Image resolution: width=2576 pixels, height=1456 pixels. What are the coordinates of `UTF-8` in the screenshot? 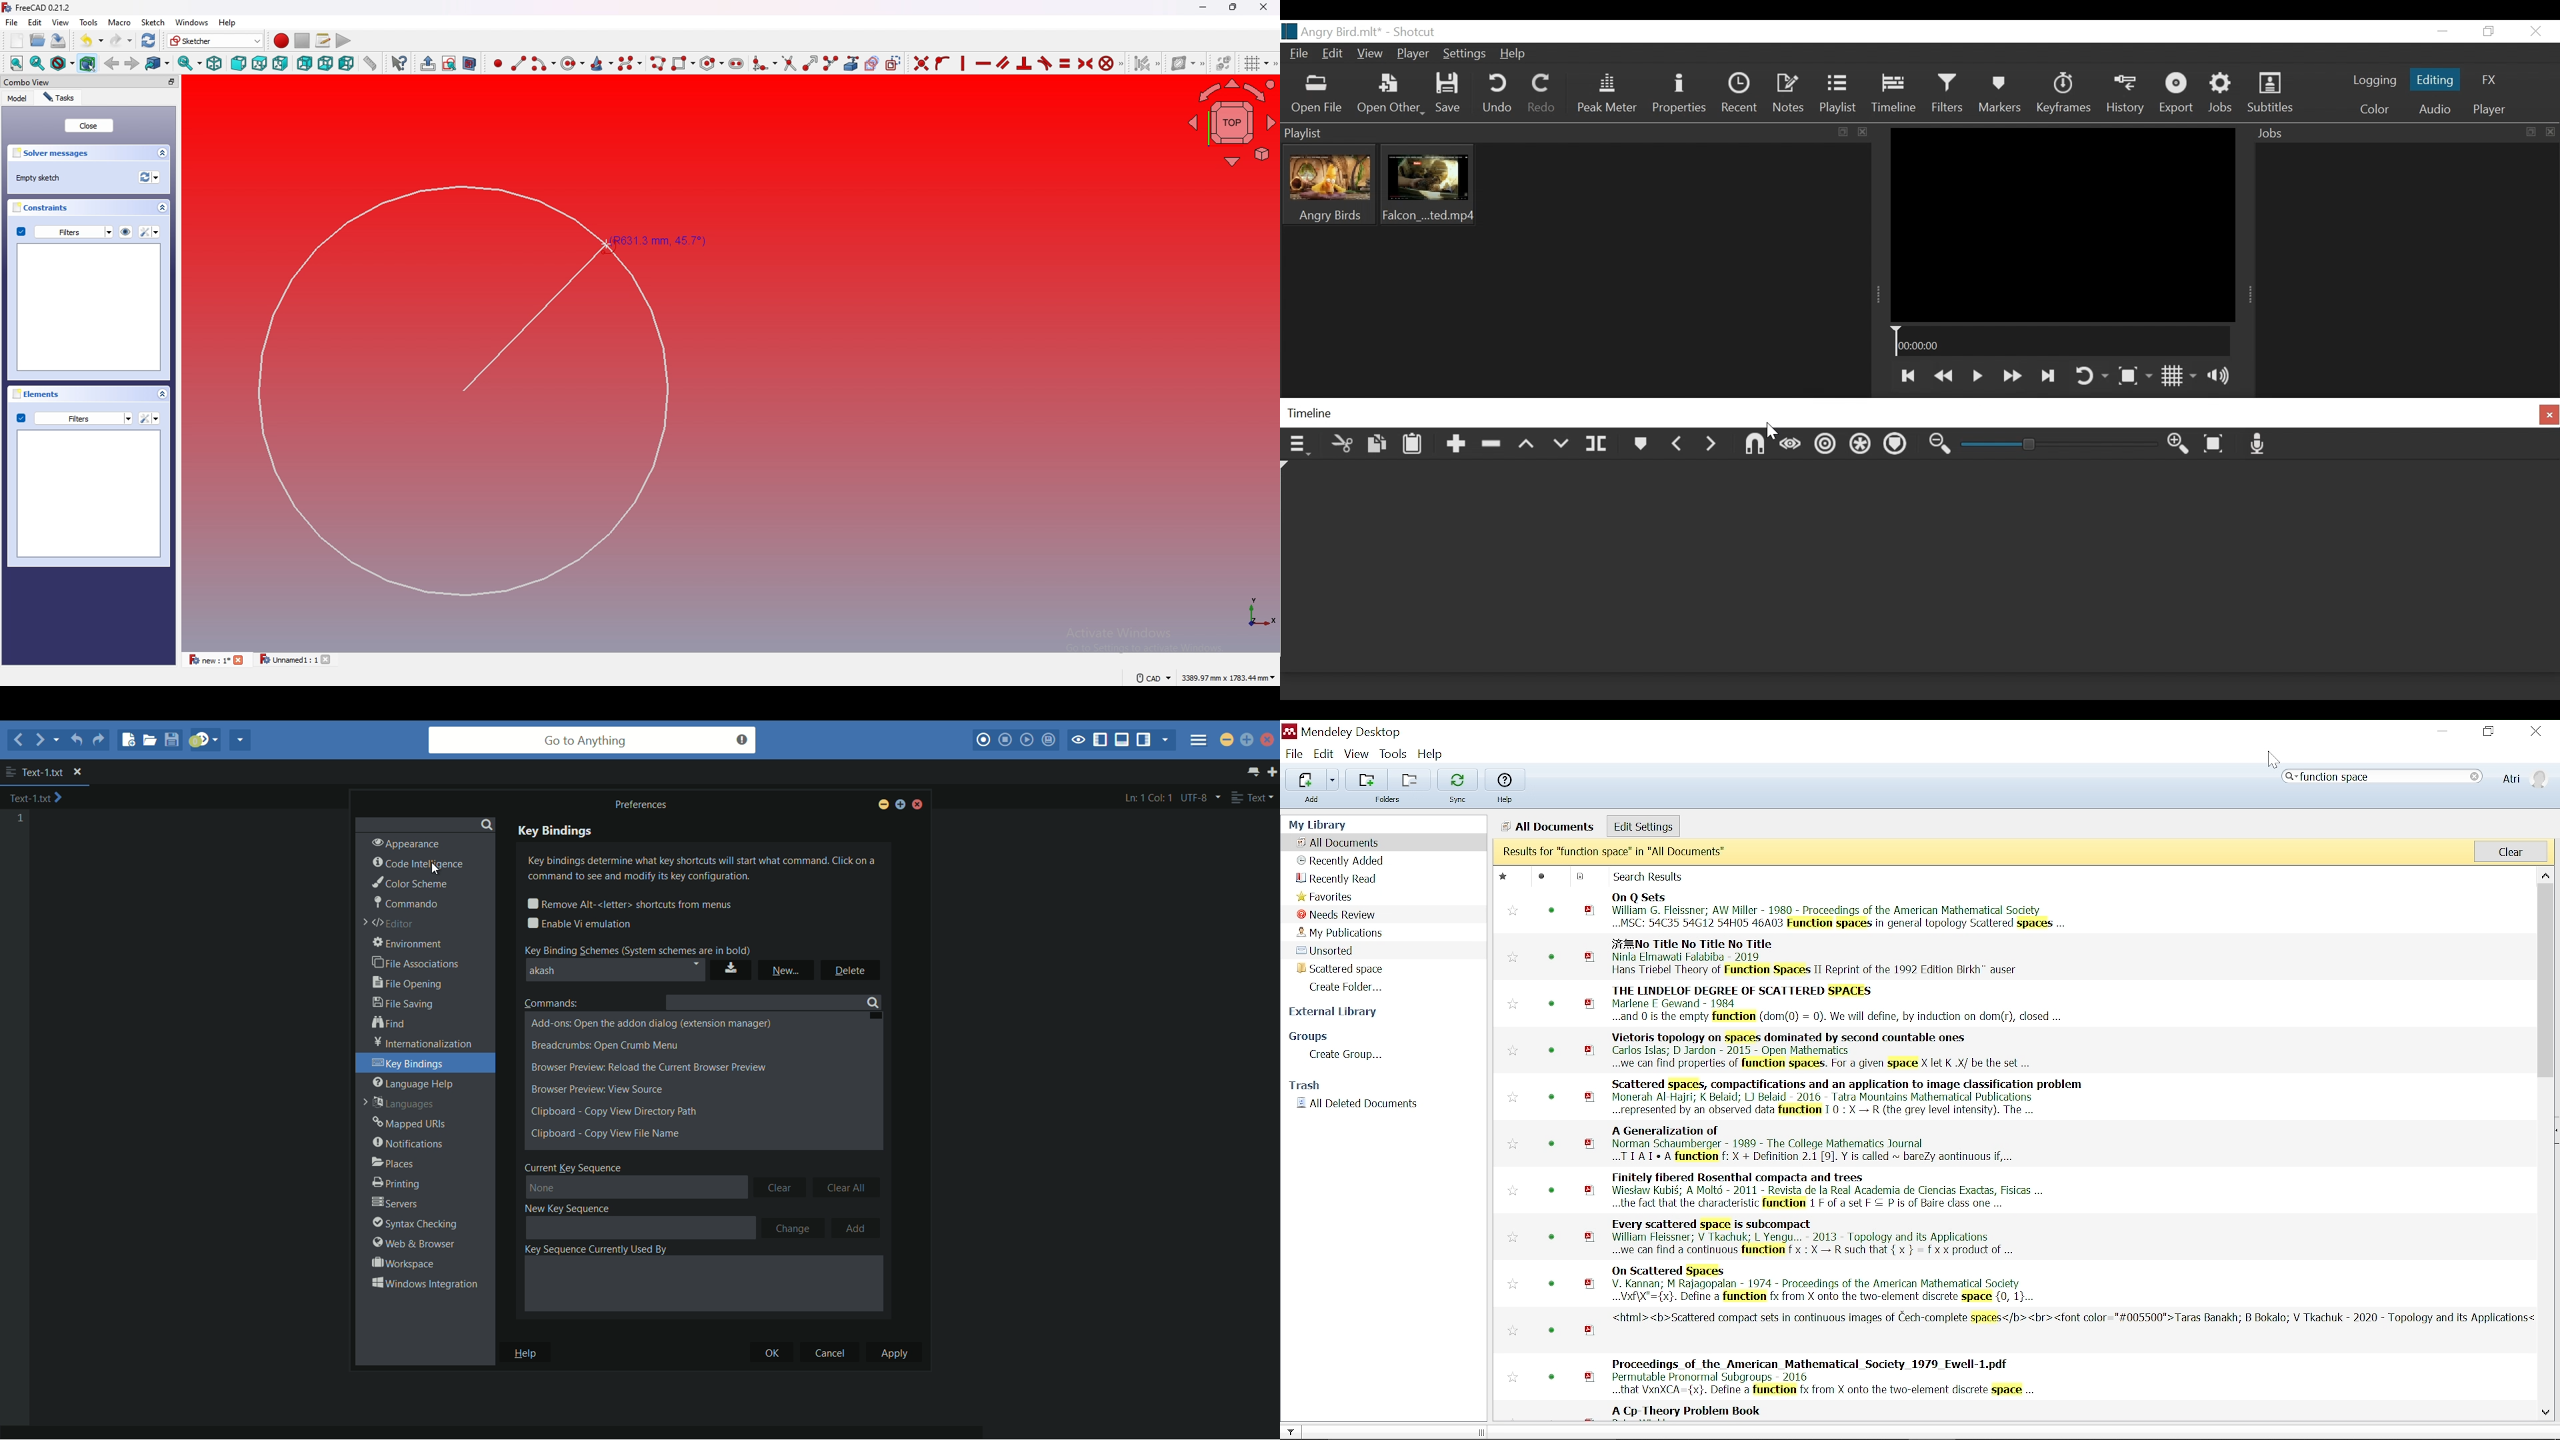 It's located at (1199, 797).